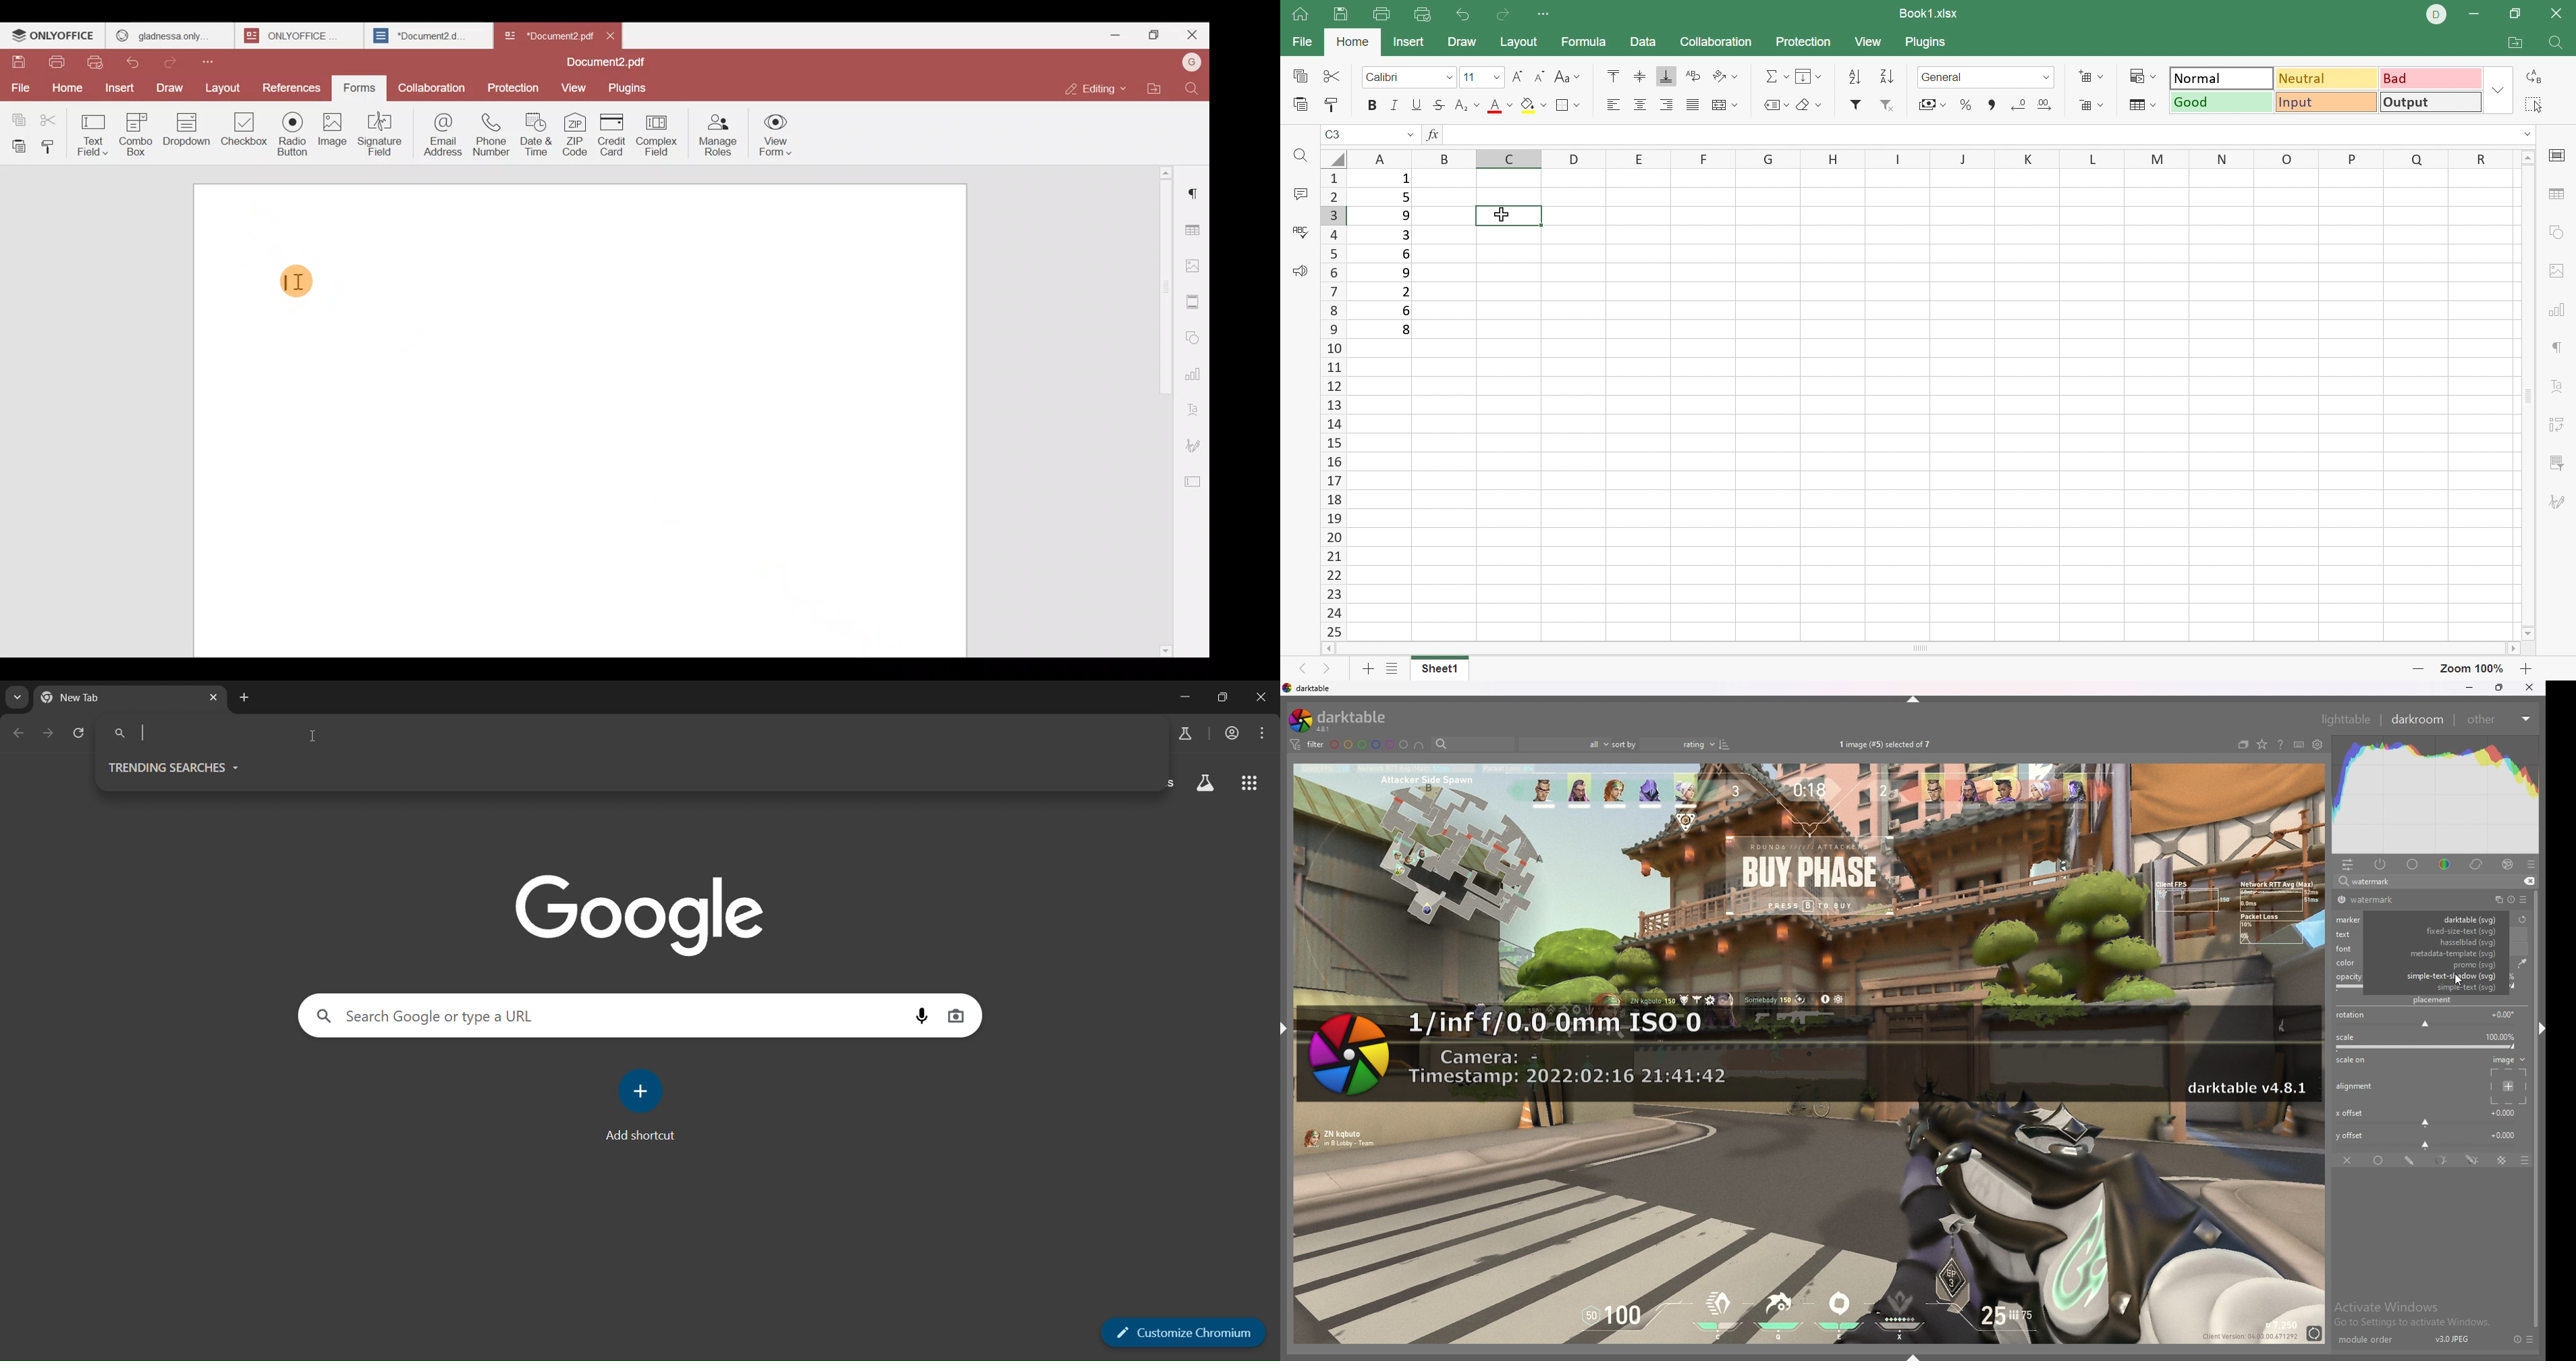  Describe the element at coordinates (1931, 13) in the screenshot. I see `Book1.xlsx` at that location.